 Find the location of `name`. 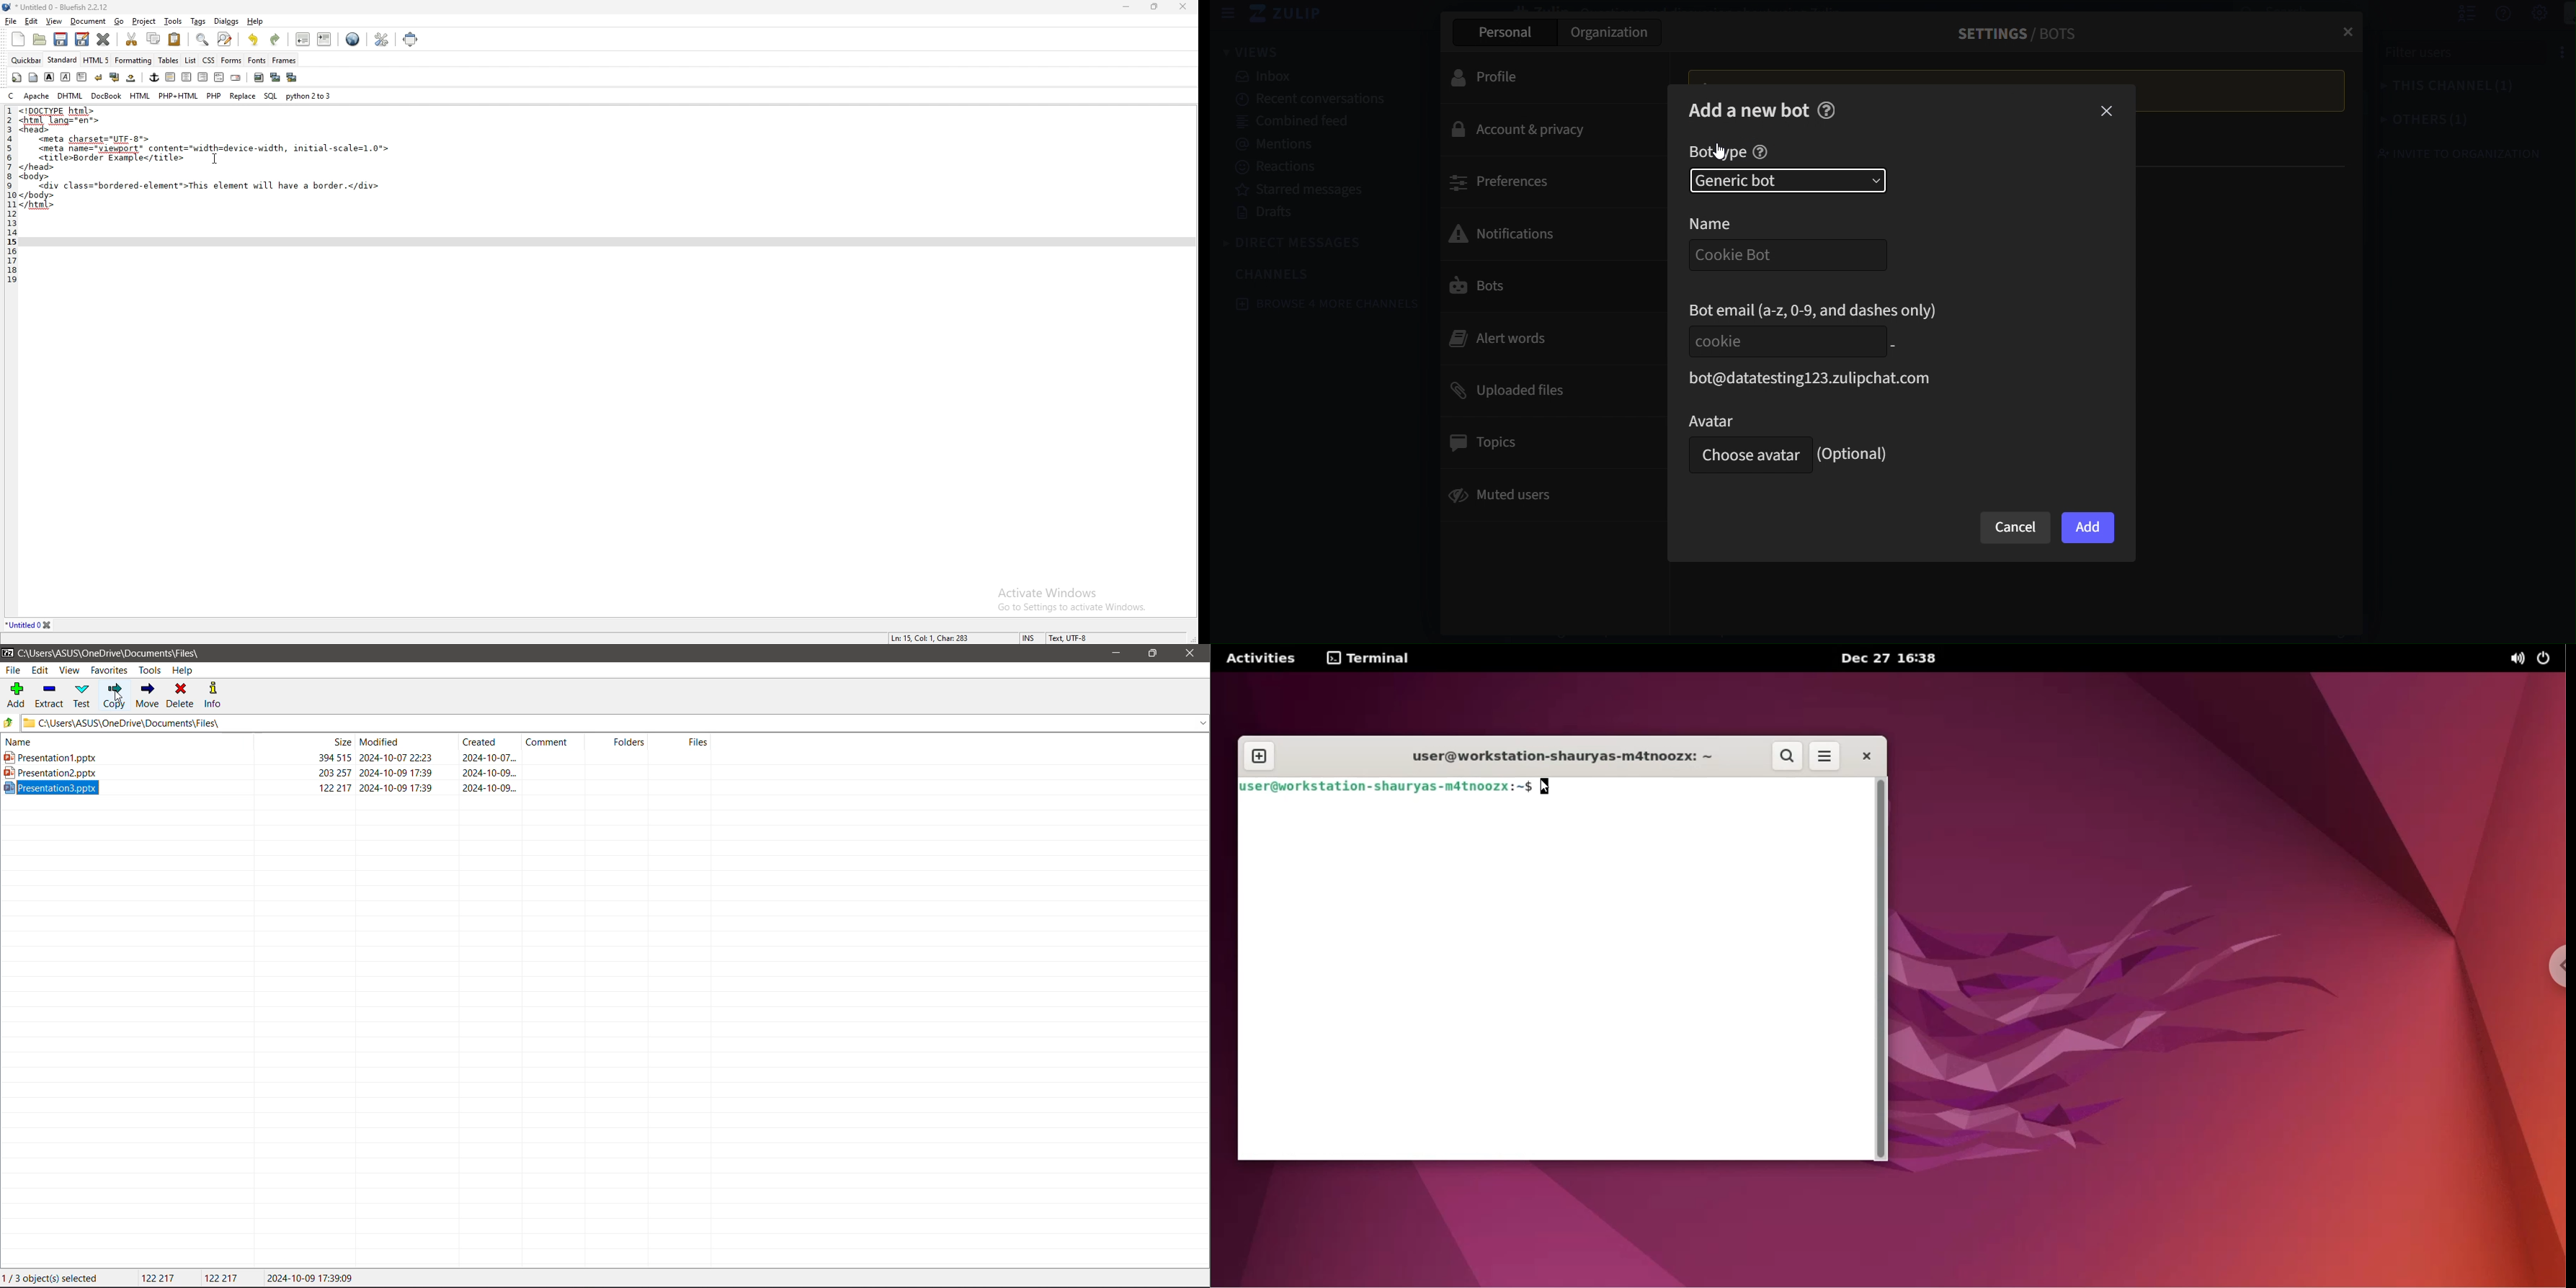

name is located at coordinates (1728, 223).